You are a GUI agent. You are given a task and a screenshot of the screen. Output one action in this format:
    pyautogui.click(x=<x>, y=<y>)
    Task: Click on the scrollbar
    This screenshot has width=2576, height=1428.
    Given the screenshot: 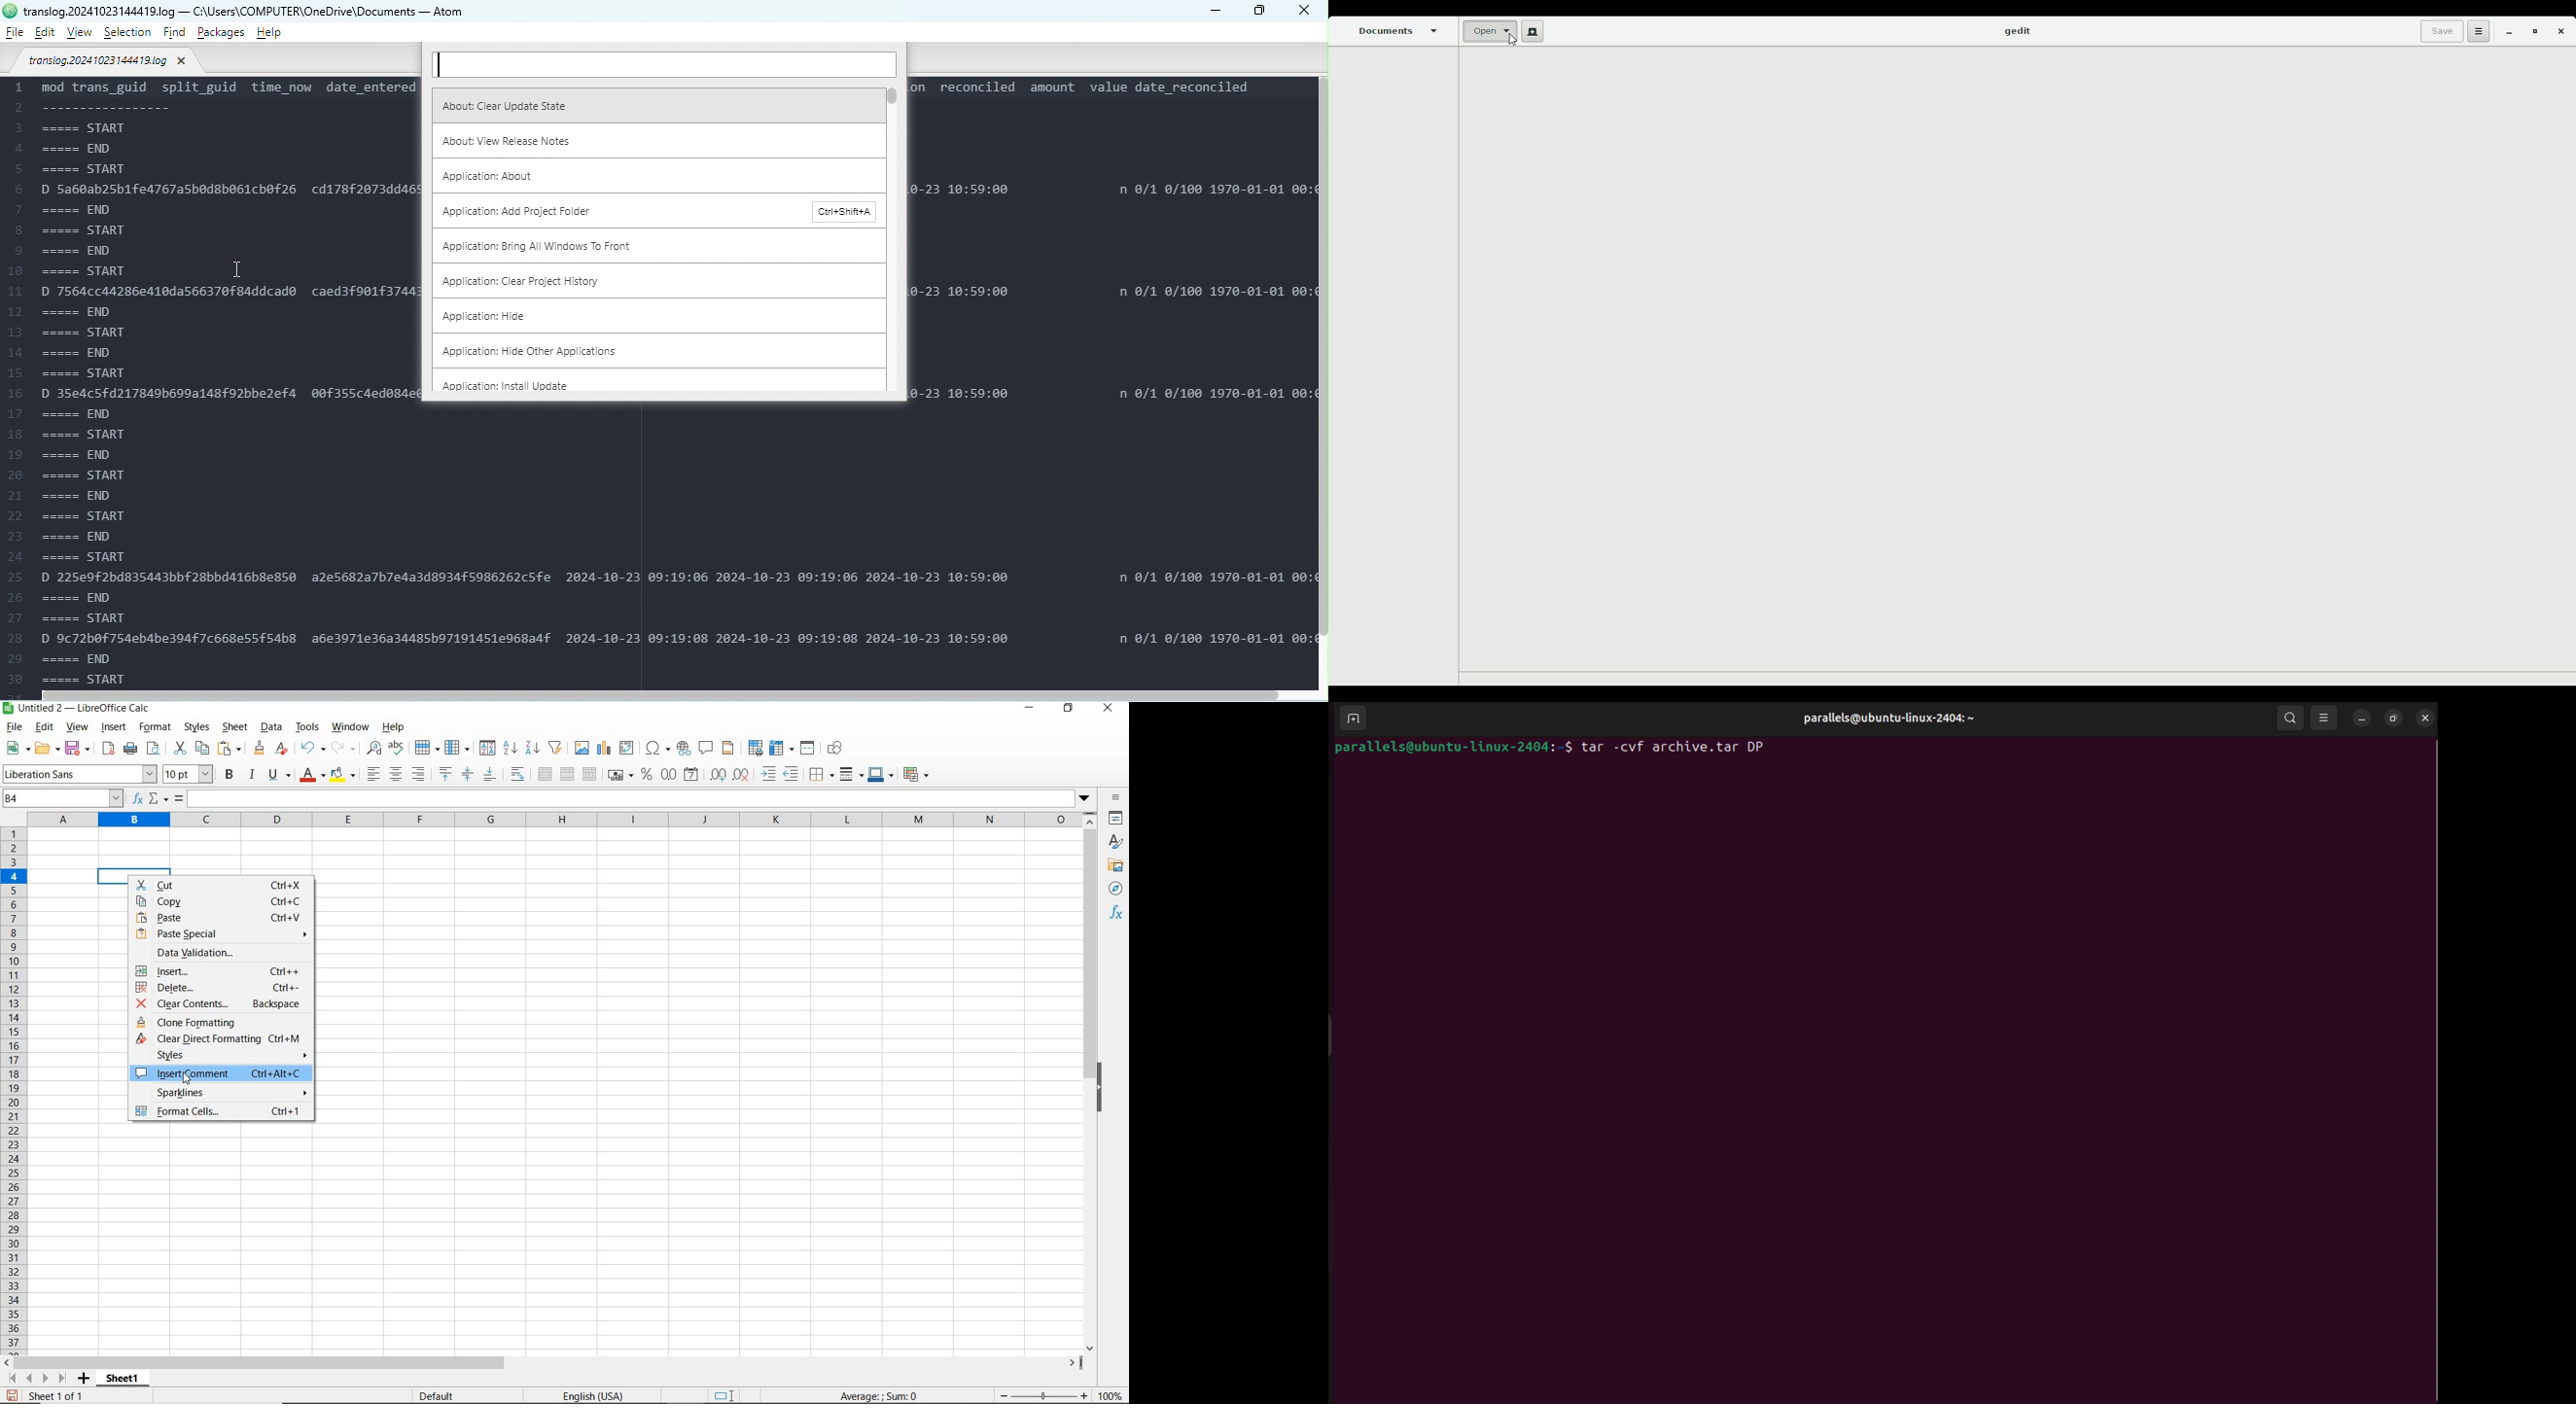 What is the action you would take?
    pyautogui.click(x=544, y=1363)
    